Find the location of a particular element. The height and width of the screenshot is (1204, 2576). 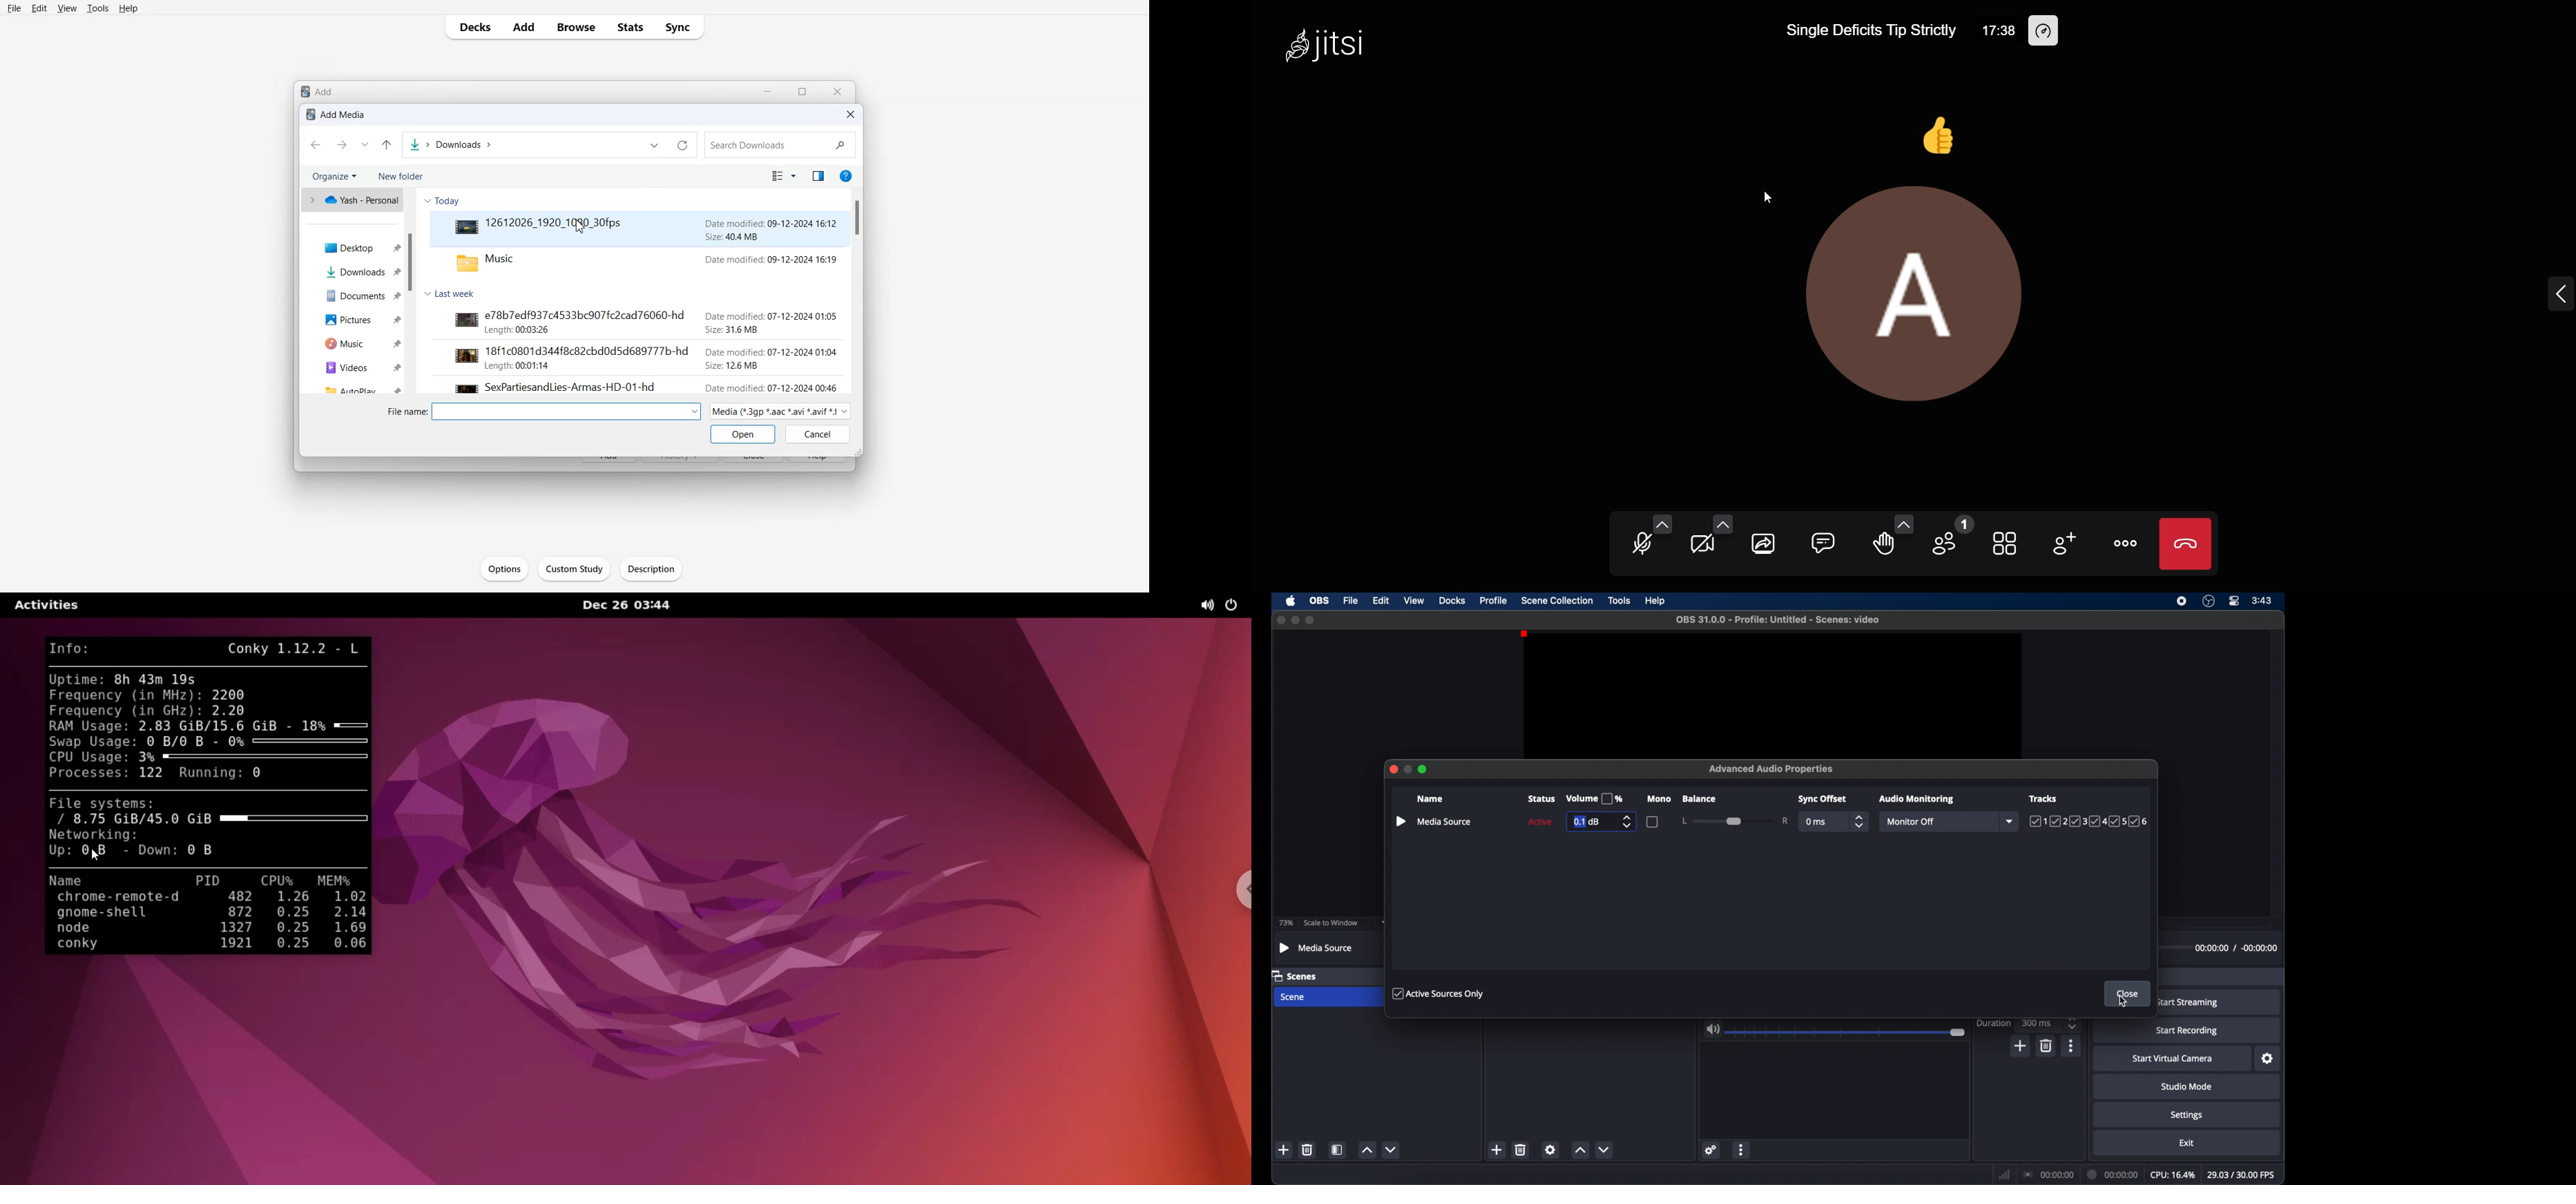

studio mode is located at coordinates (2187, 1087).